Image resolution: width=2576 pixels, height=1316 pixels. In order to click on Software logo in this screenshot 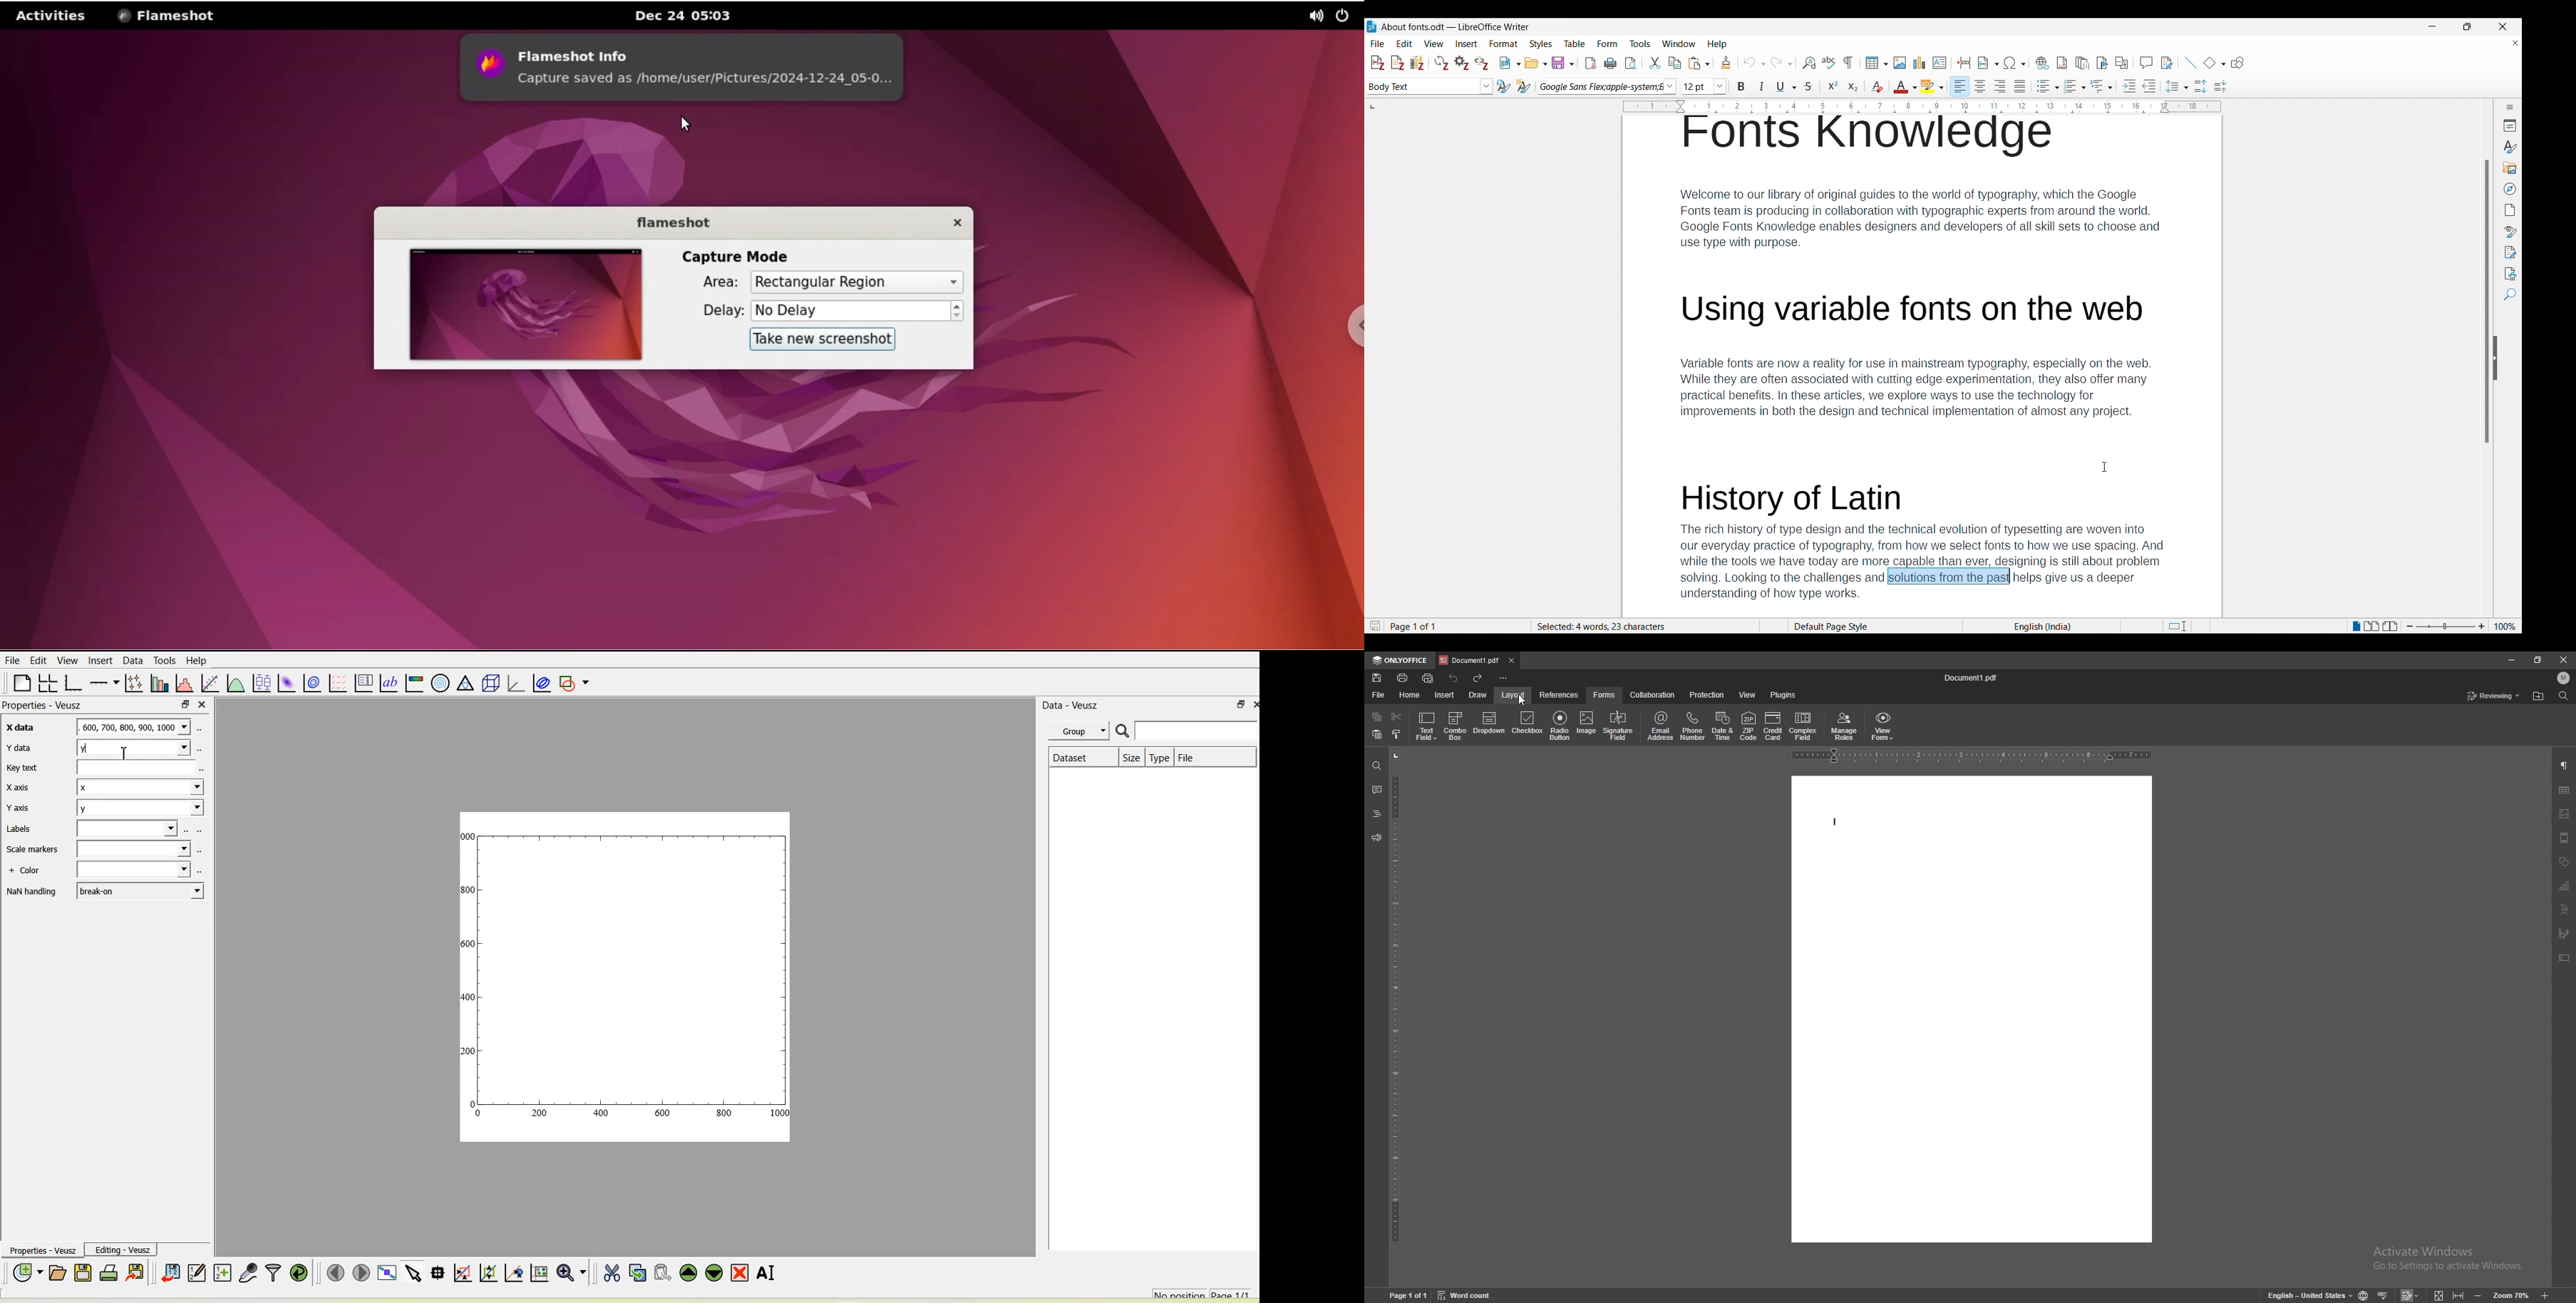, I will do `click(1372, 27)`.